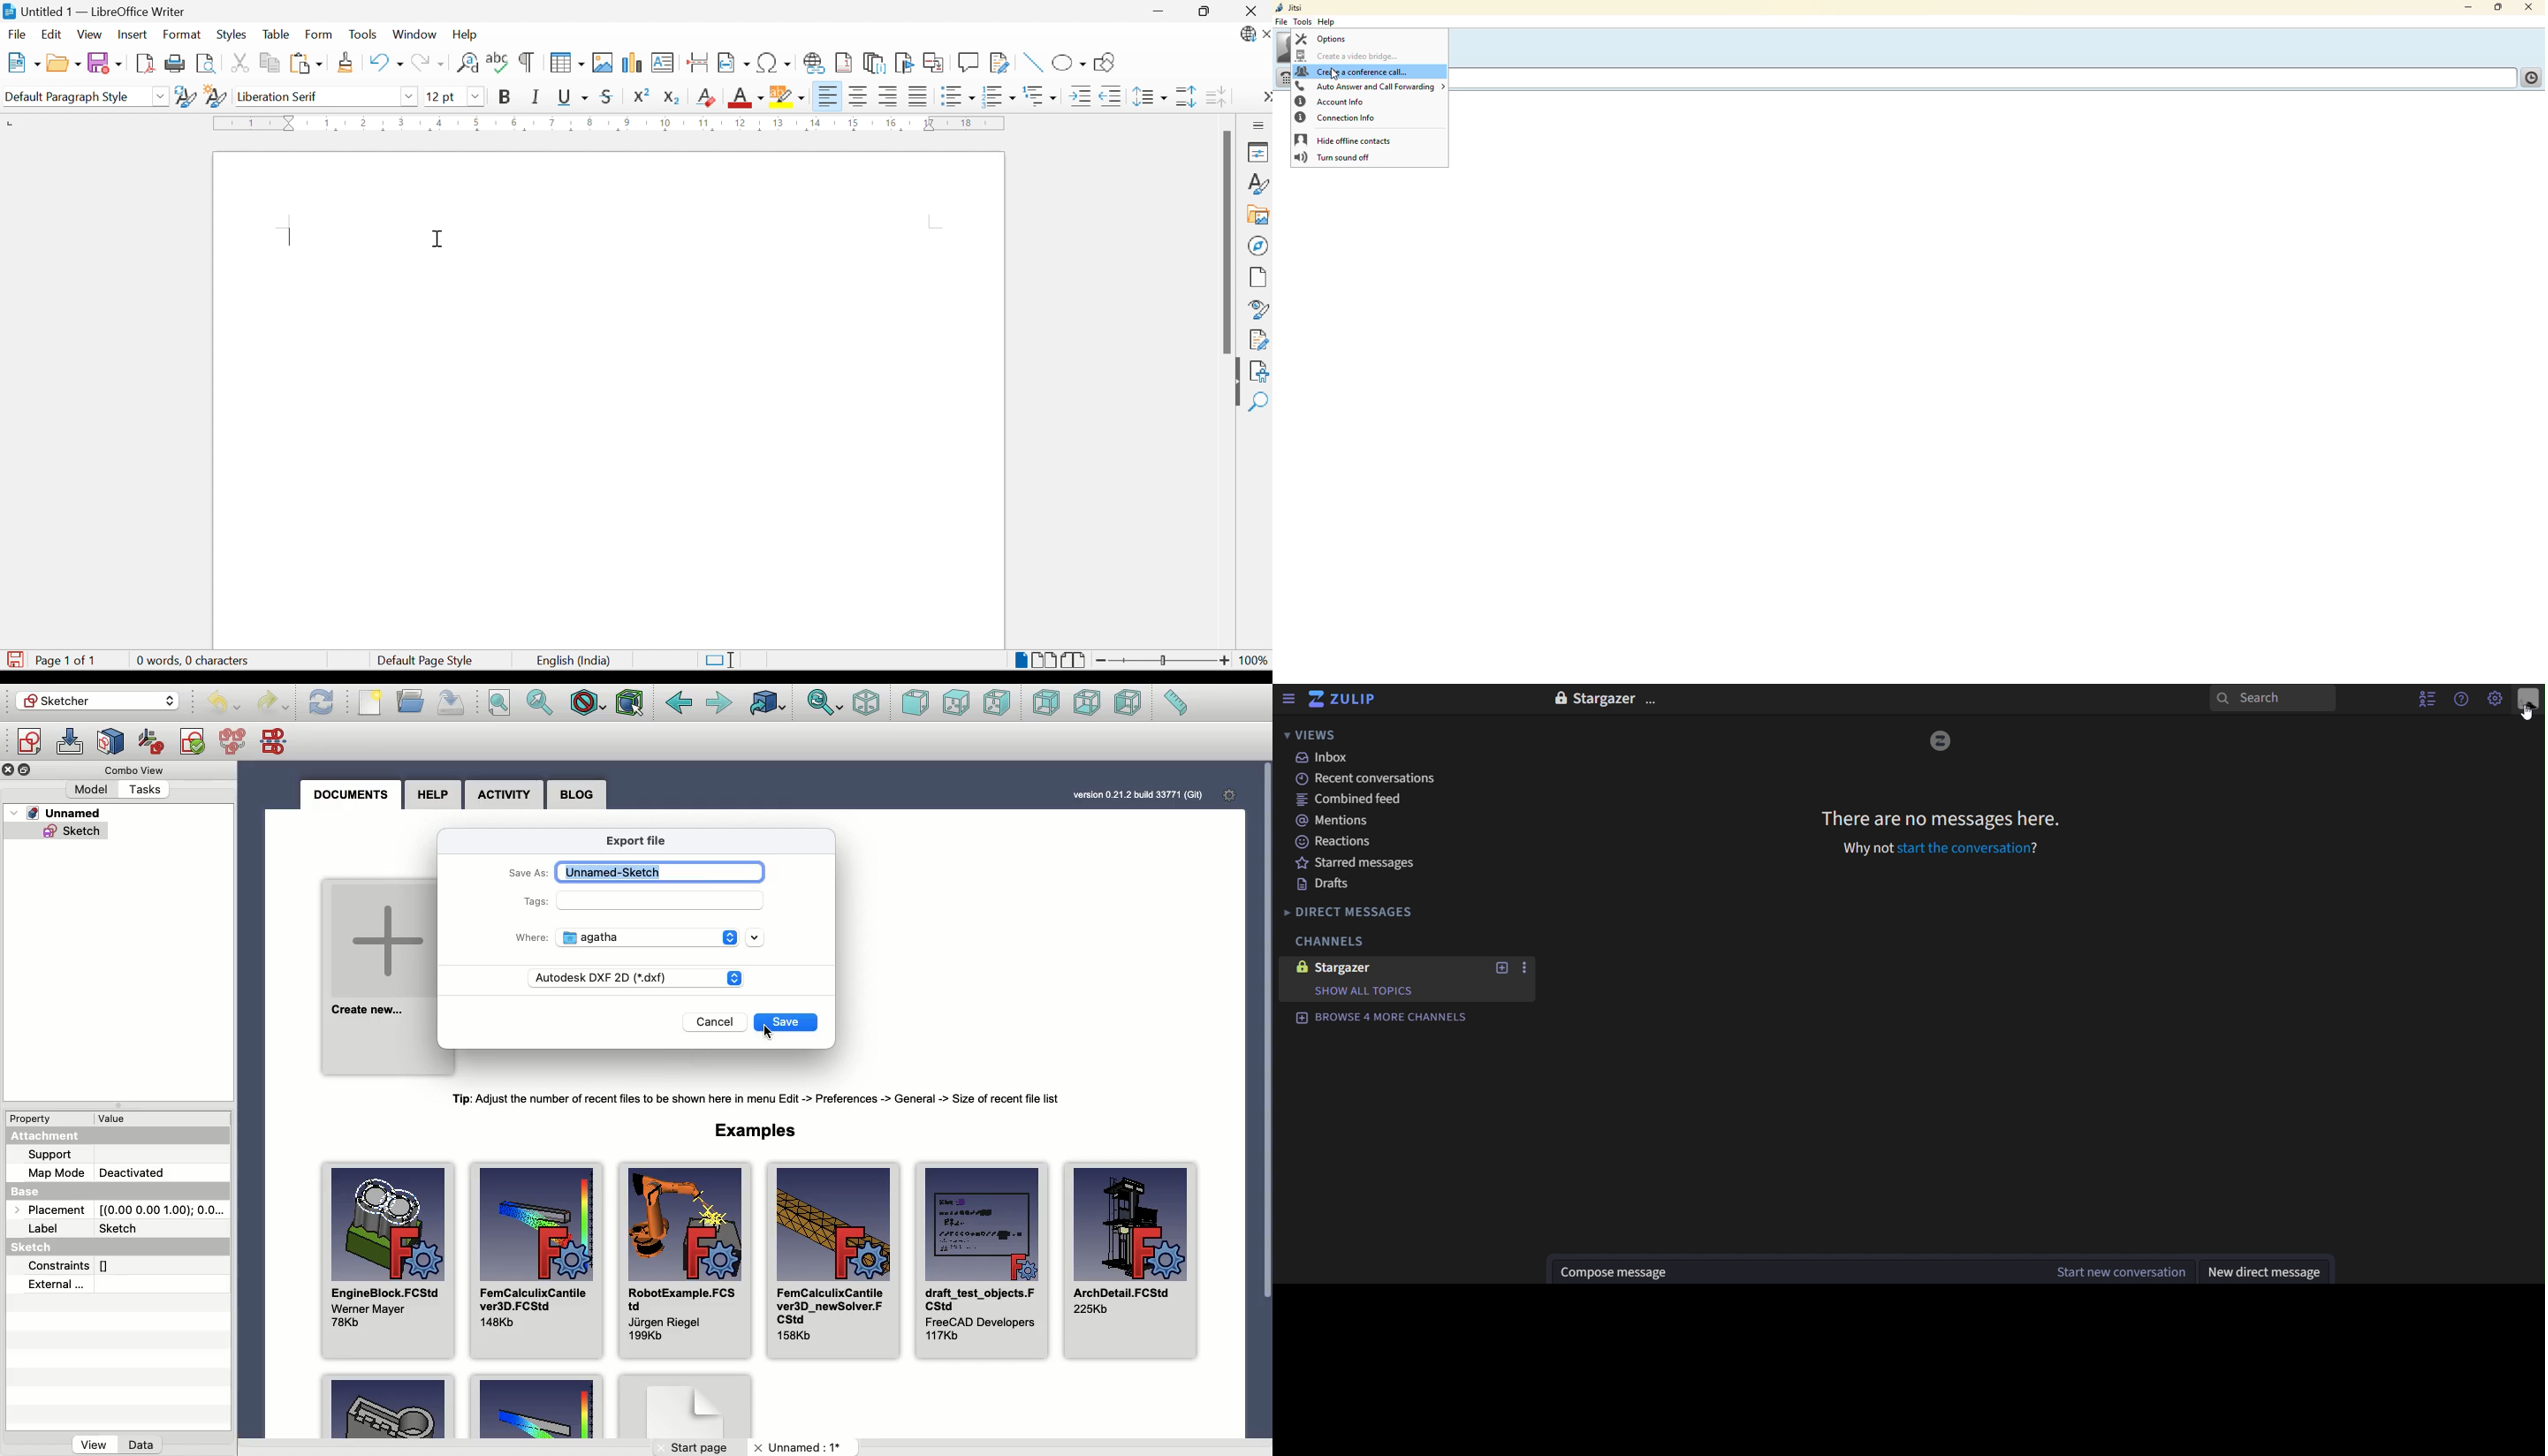 This screenshot has width=2548, height=1456. Describe the element at coordinates (875, 62) in the screenshot. I see `Insert Endnote` at that location.